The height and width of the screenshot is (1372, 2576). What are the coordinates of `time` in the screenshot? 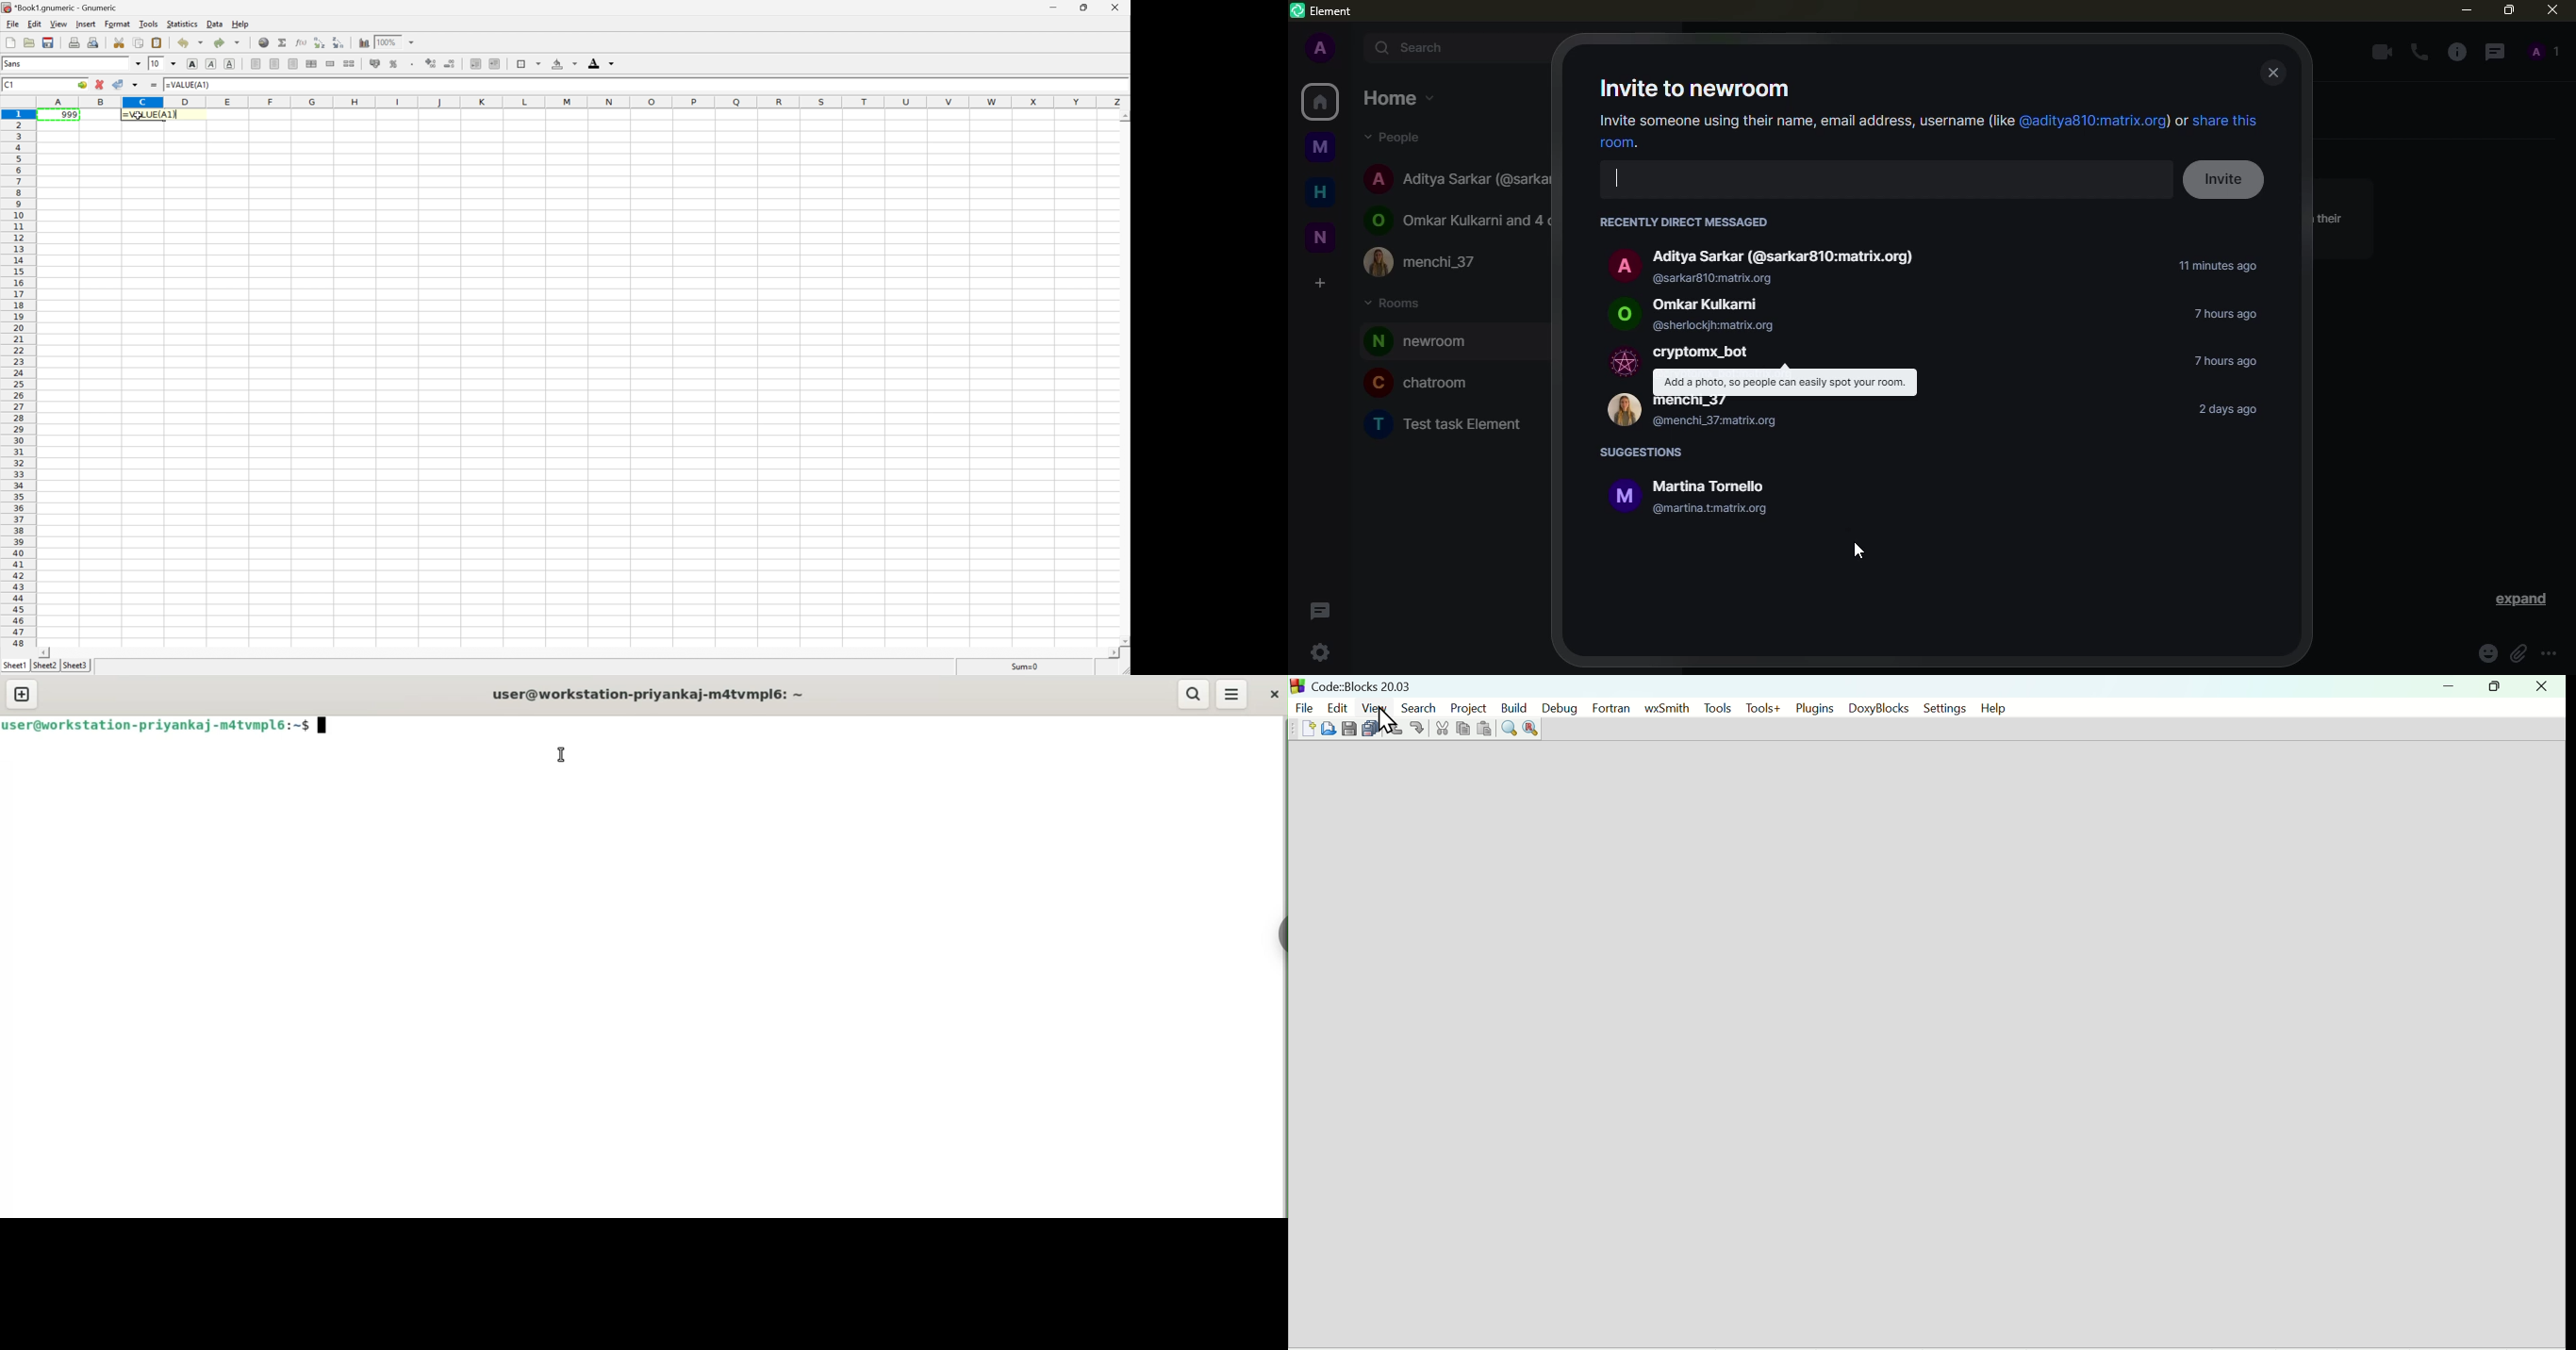 It's located at (2225, 317).